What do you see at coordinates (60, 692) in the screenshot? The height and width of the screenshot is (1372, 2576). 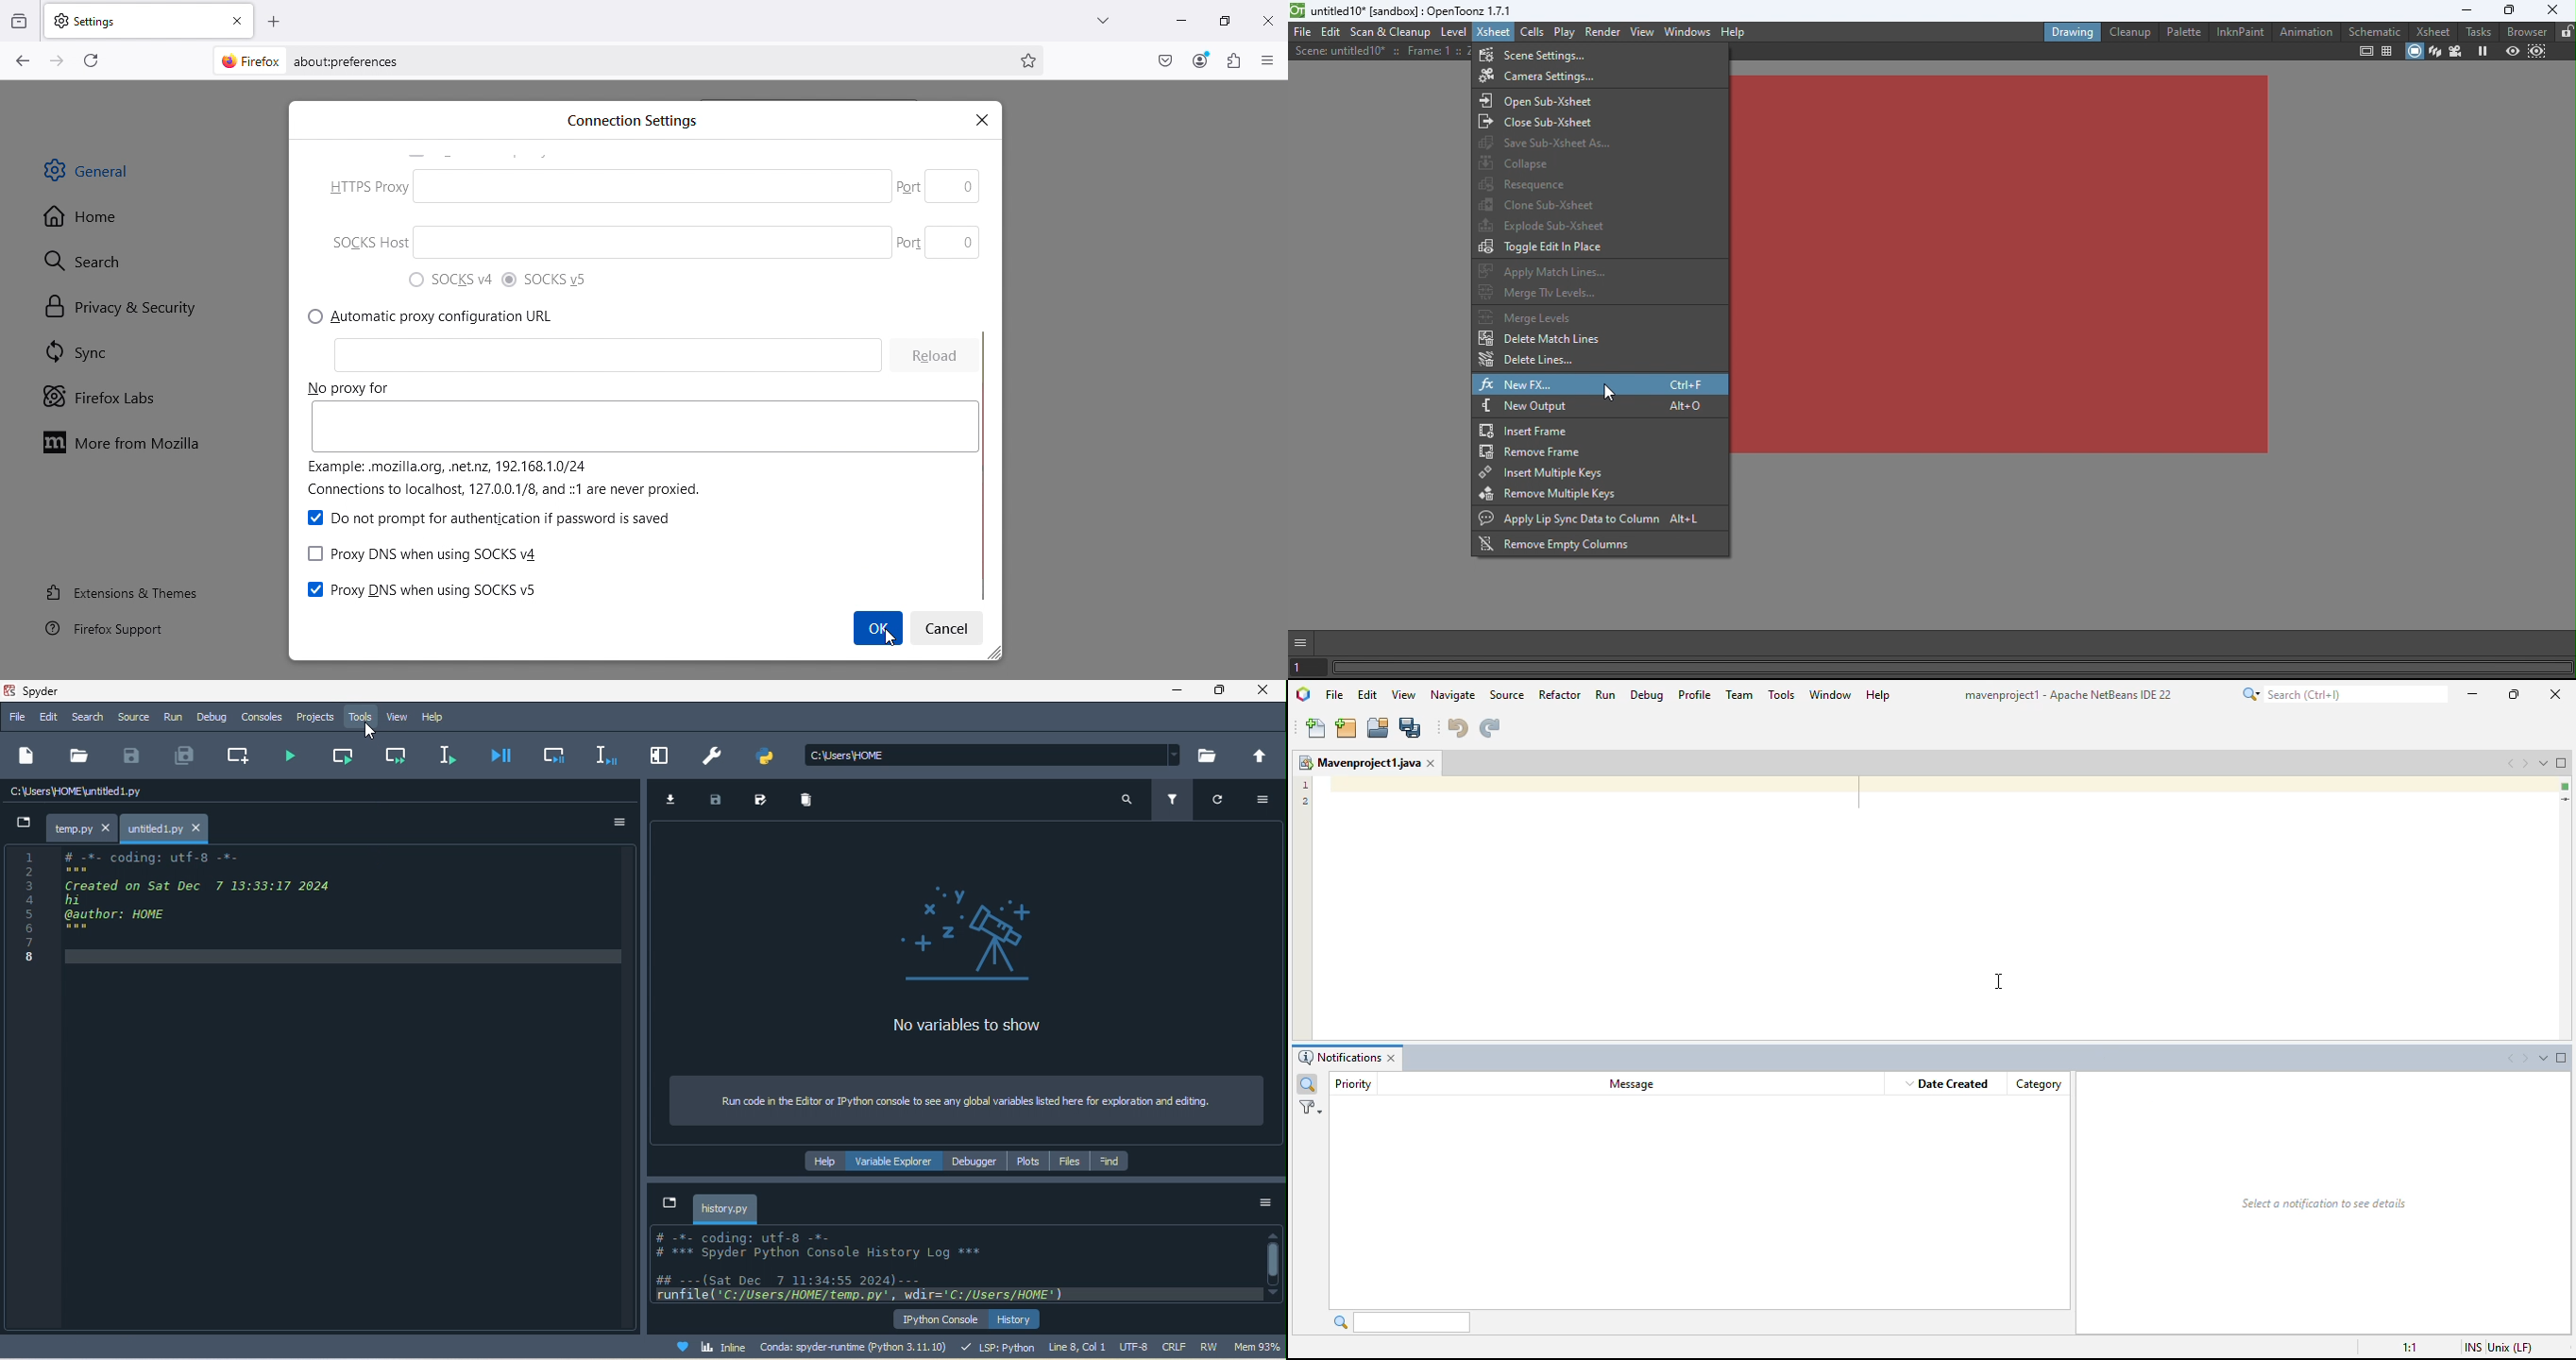 I see `titled` at bounding box center [60, 692].